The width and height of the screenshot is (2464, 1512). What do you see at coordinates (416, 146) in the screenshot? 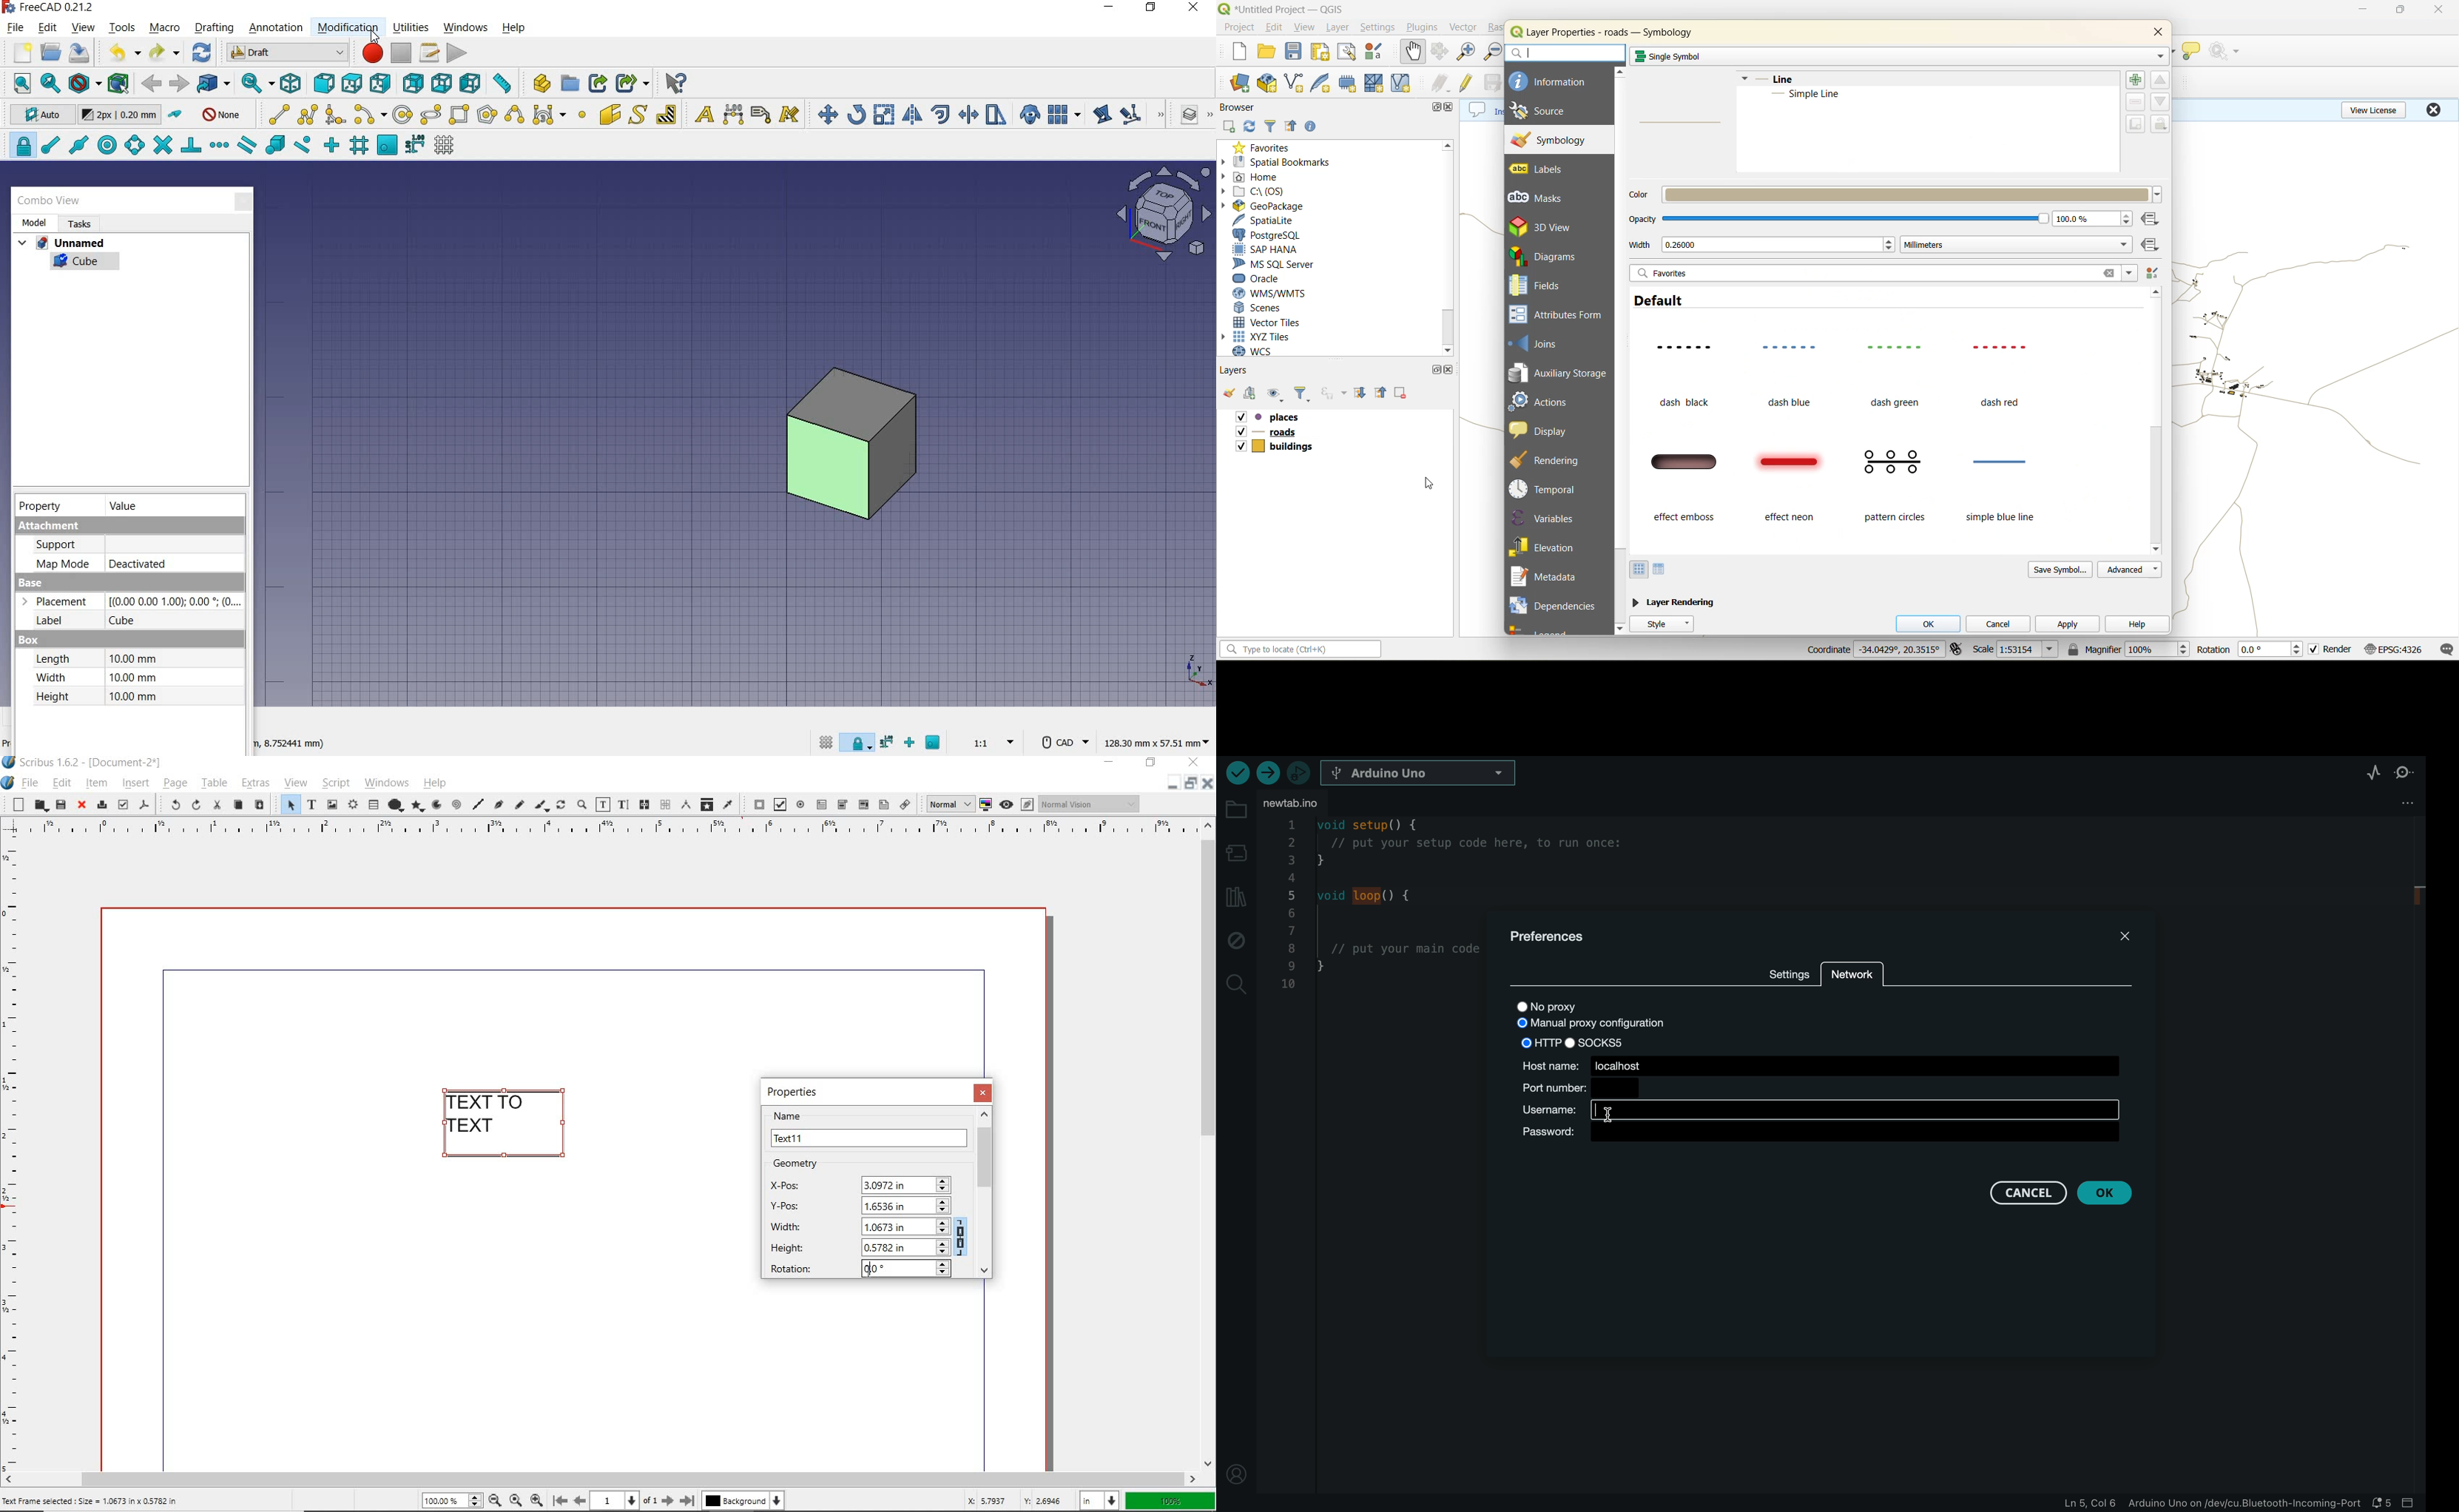
I see `snap dimensions` at bounding box center [416, 146].